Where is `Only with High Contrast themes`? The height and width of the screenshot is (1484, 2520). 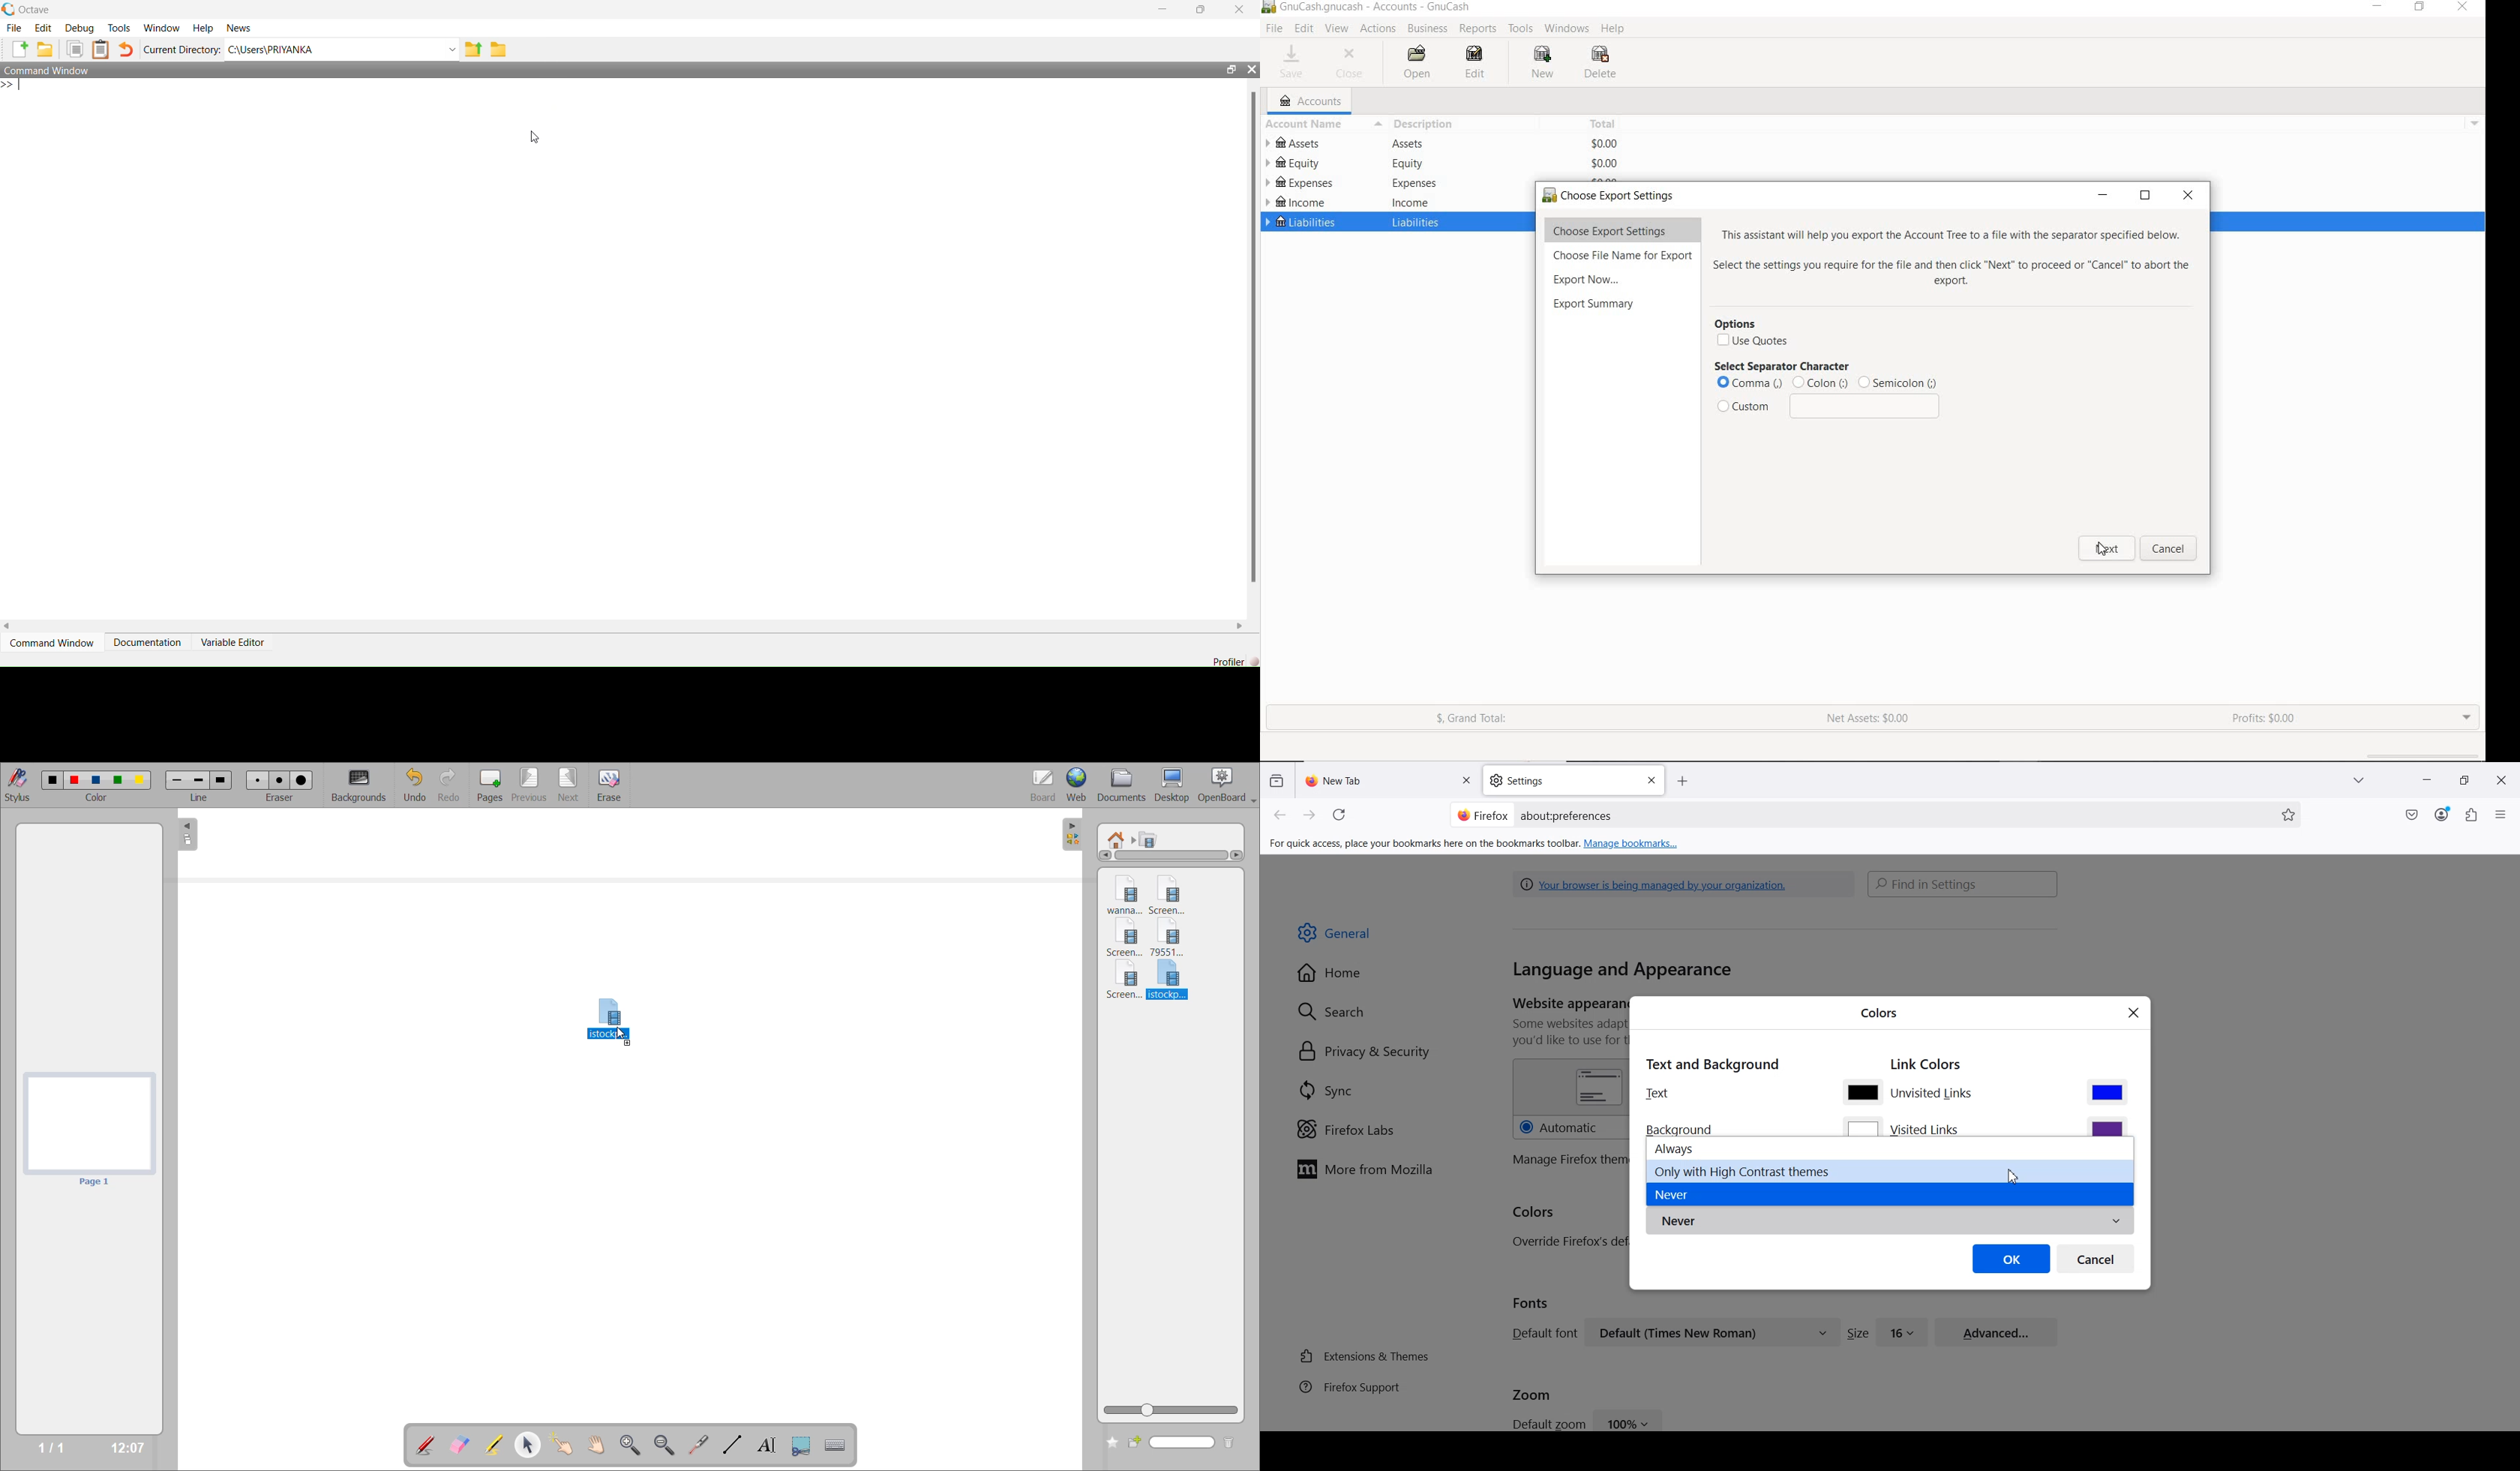 Only with High Contrast themes is located at coordinates (1890, 1170).